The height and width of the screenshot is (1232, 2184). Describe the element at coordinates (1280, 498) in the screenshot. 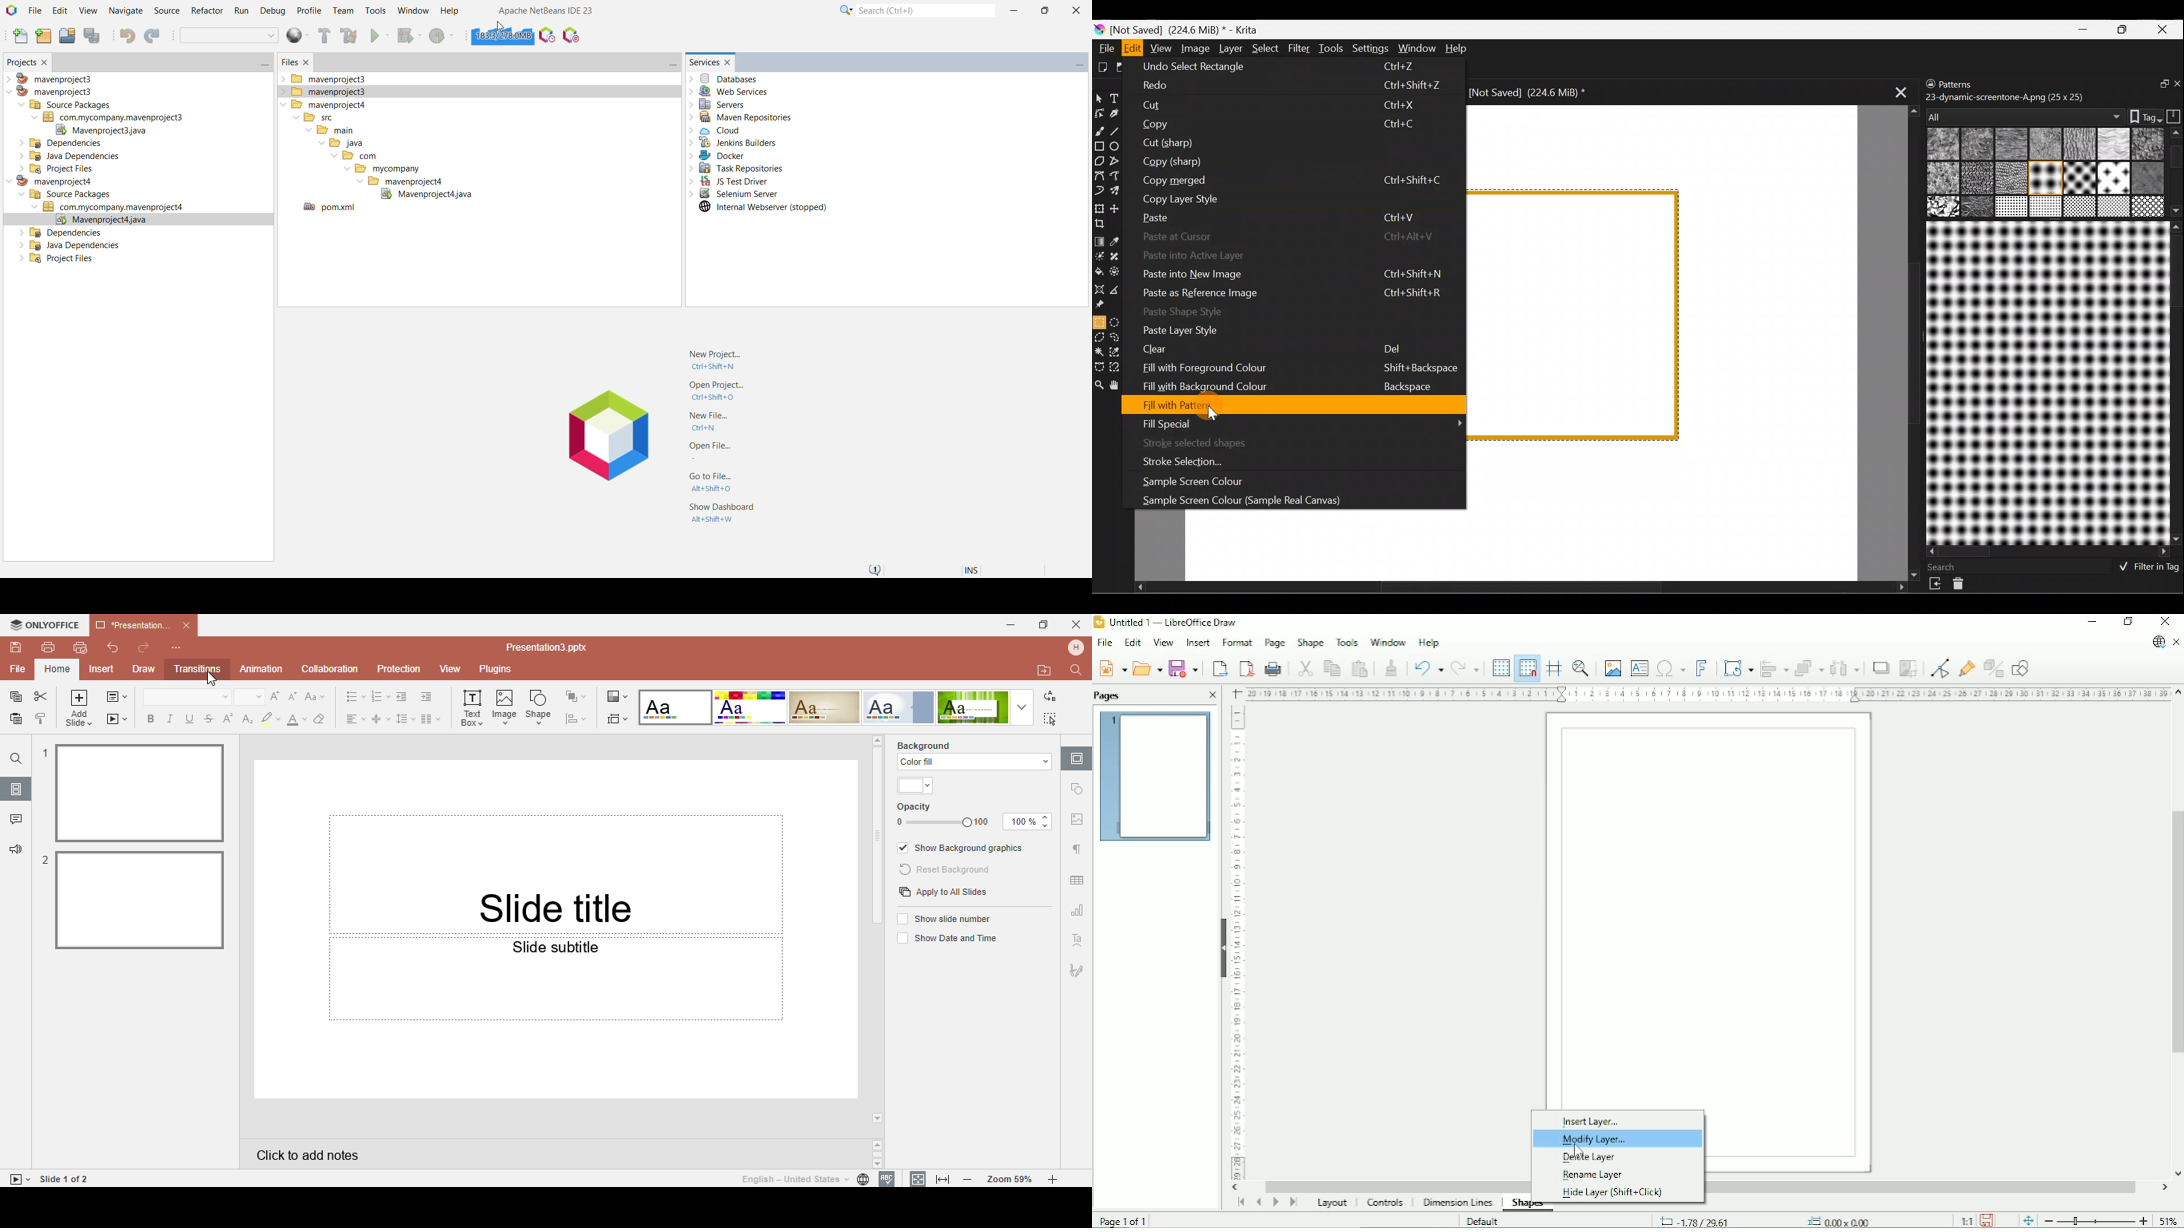

I see `Sample screen colour (sample real canvas)` at that location.